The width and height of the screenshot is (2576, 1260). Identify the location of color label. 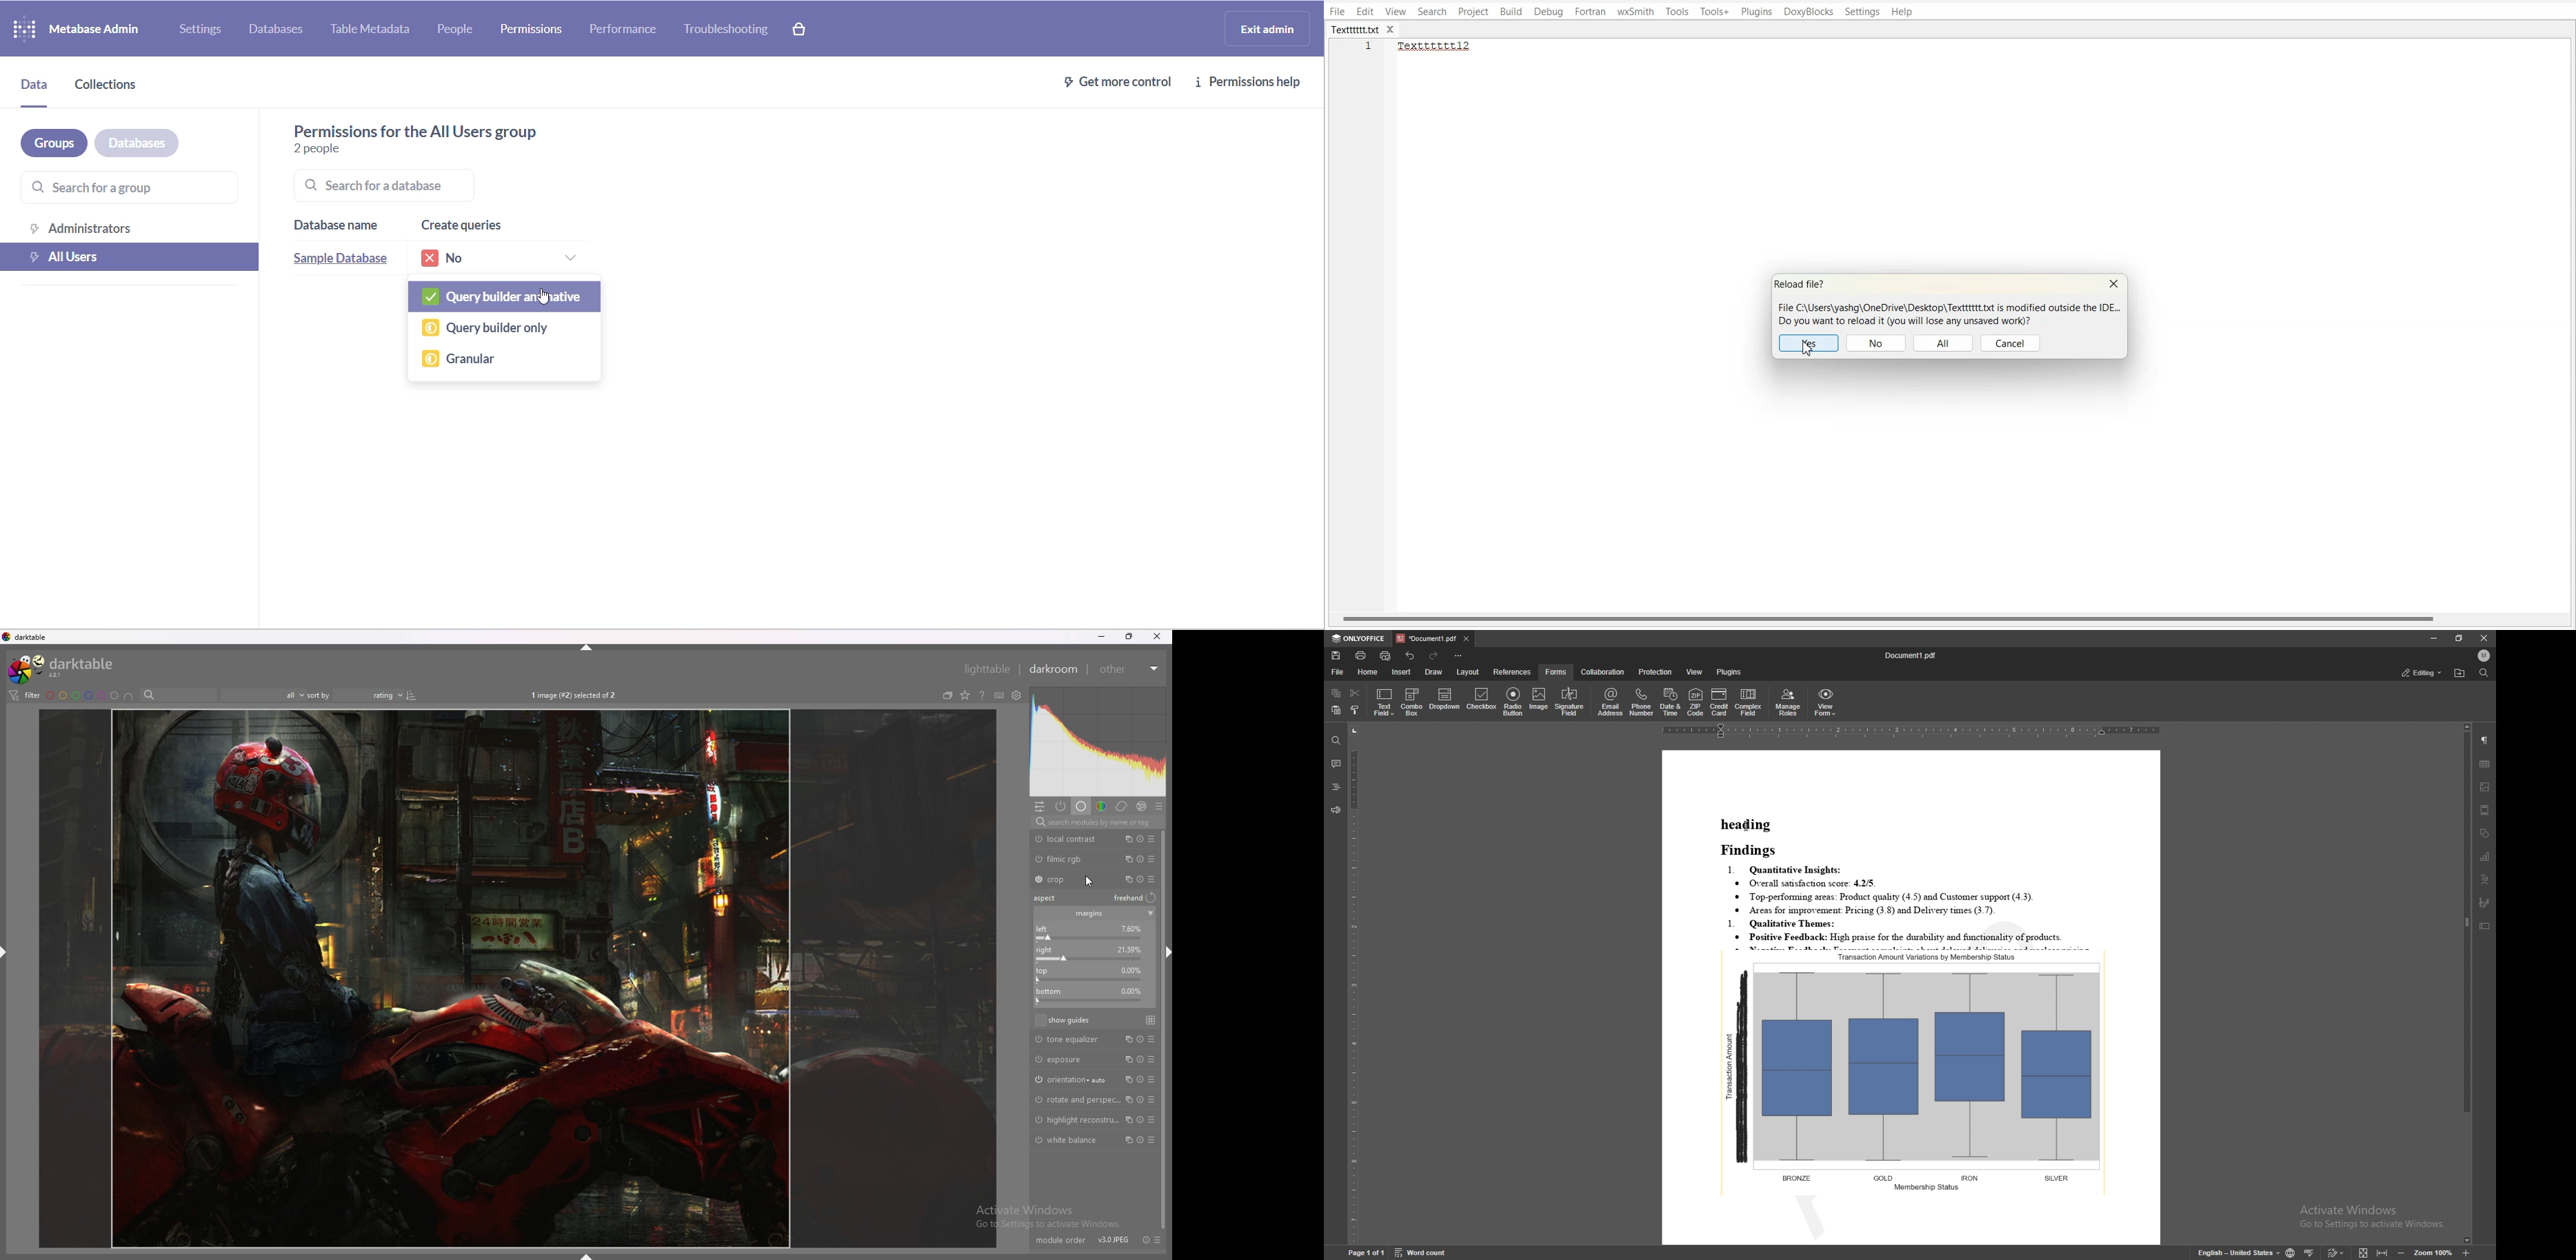
(82, 695).